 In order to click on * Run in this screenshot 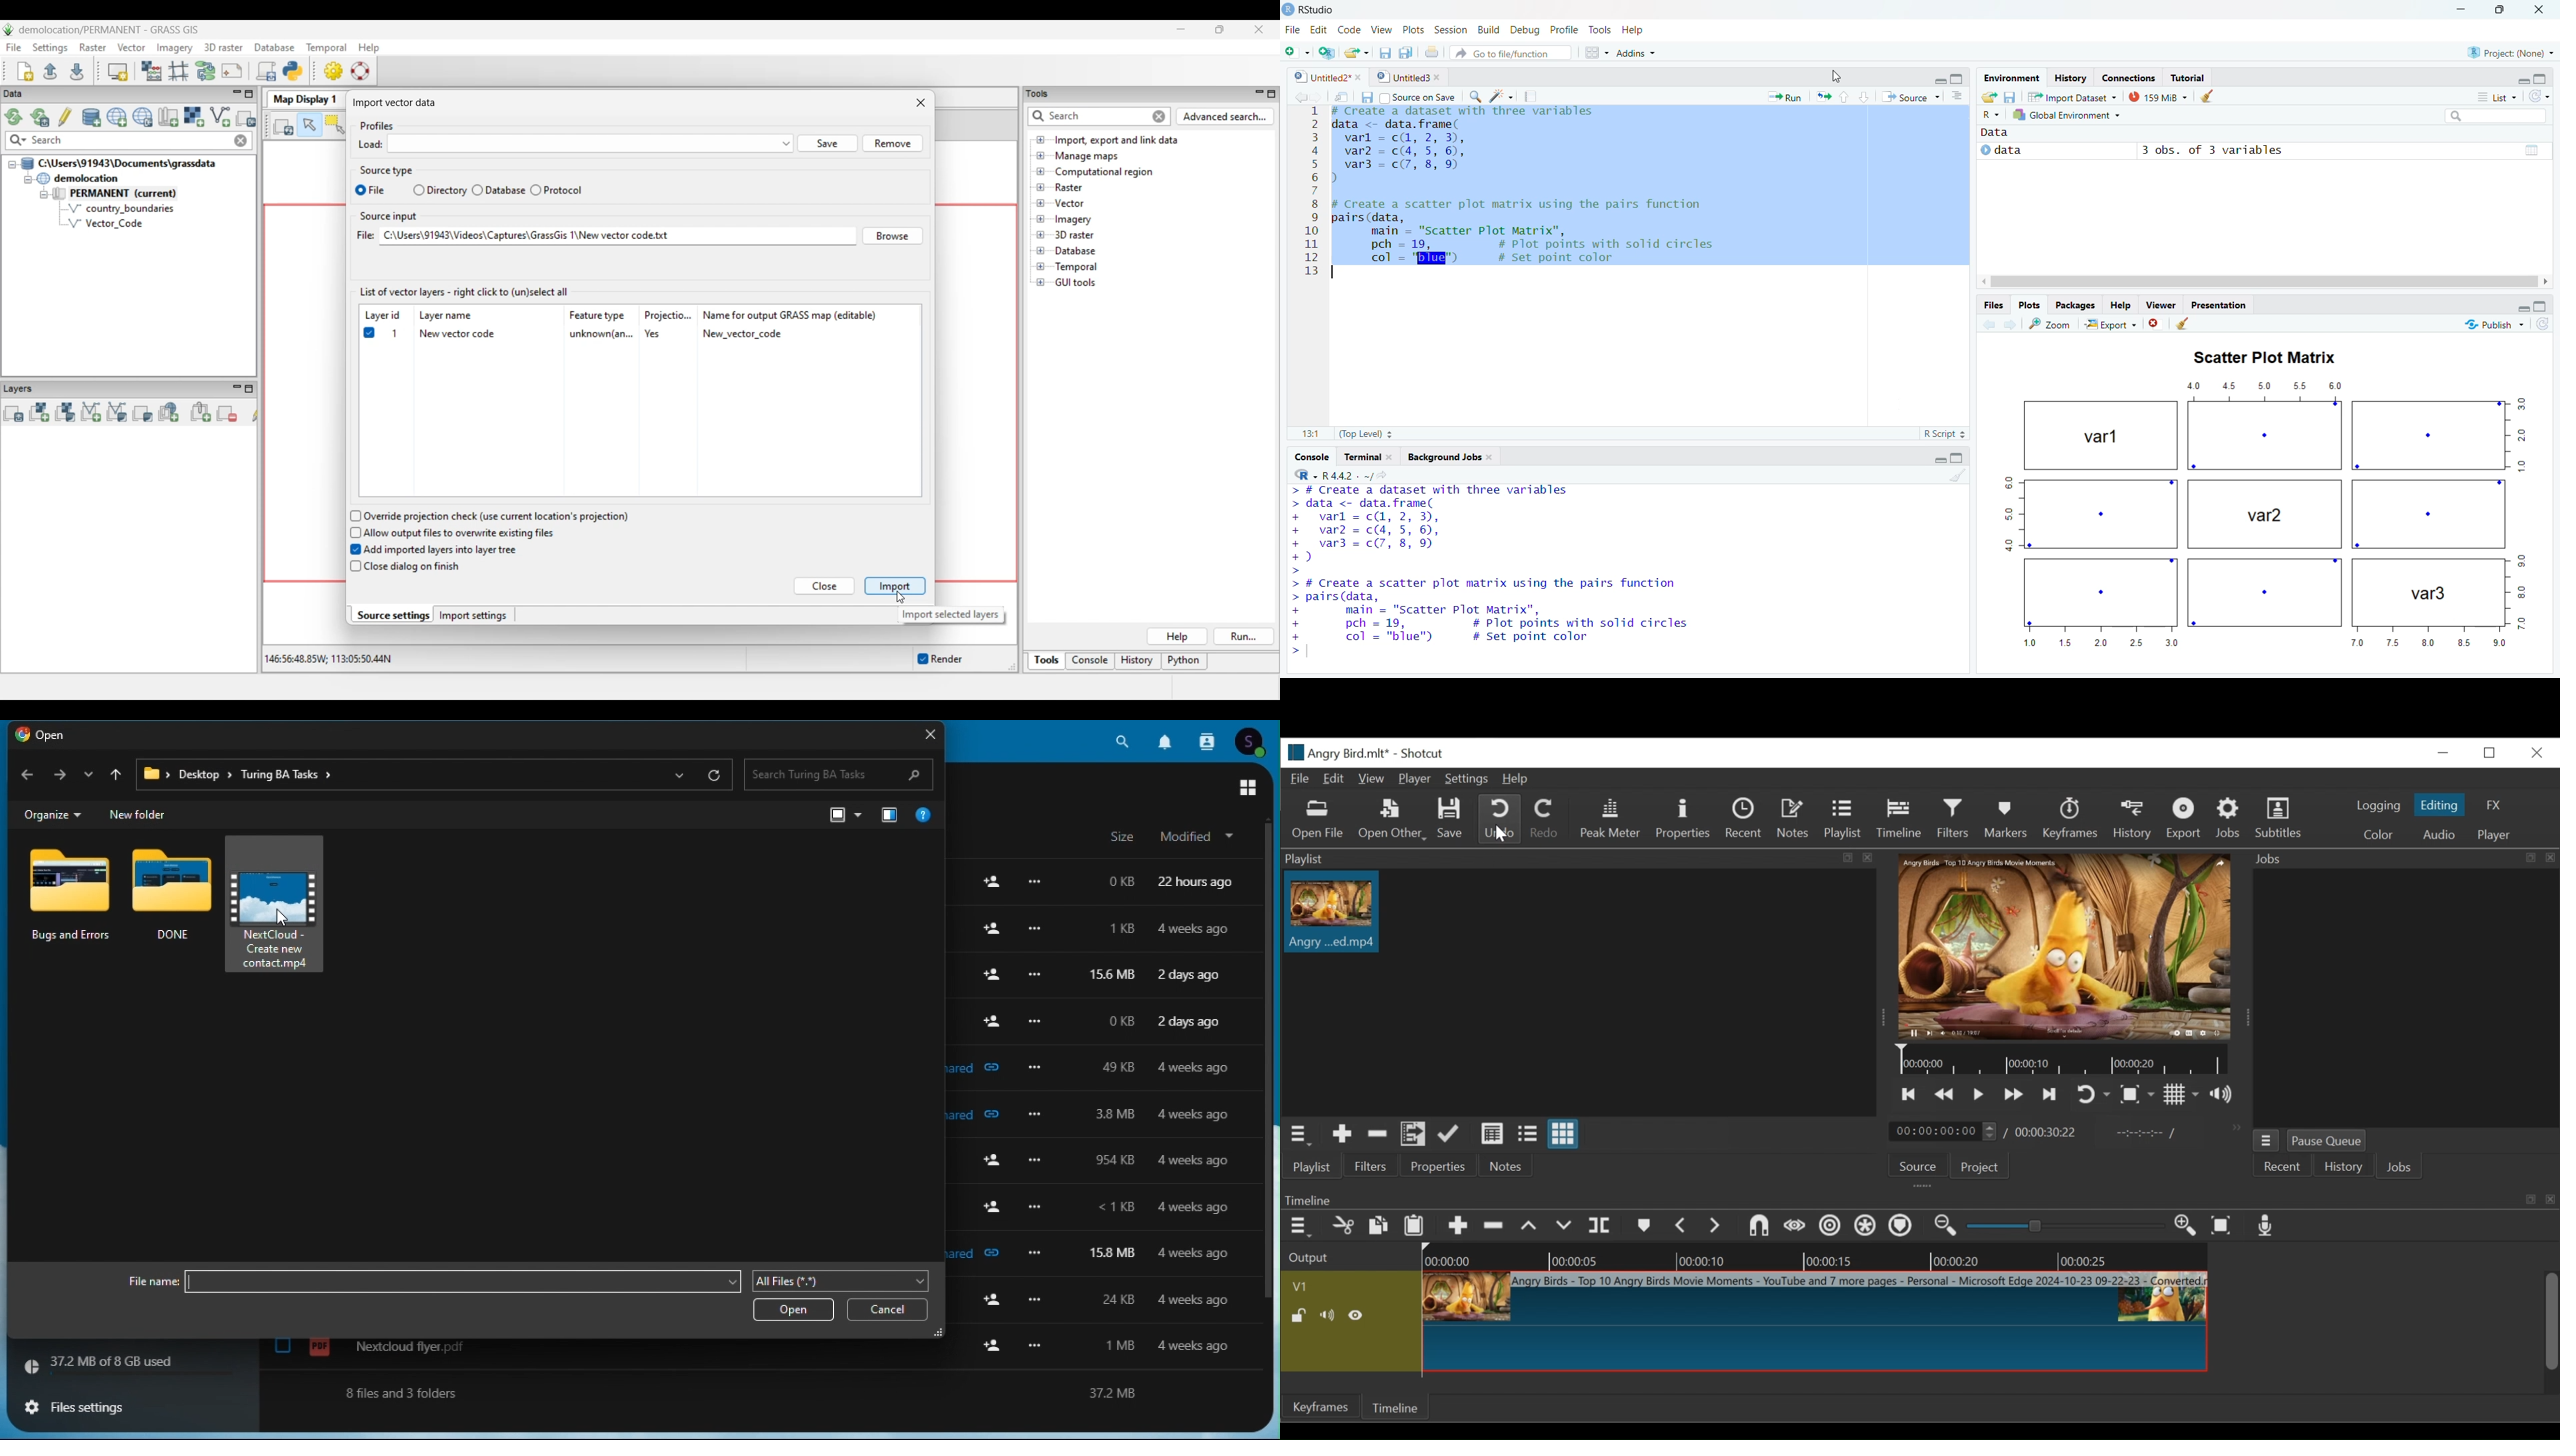, I will do `click(1783, 95)`.